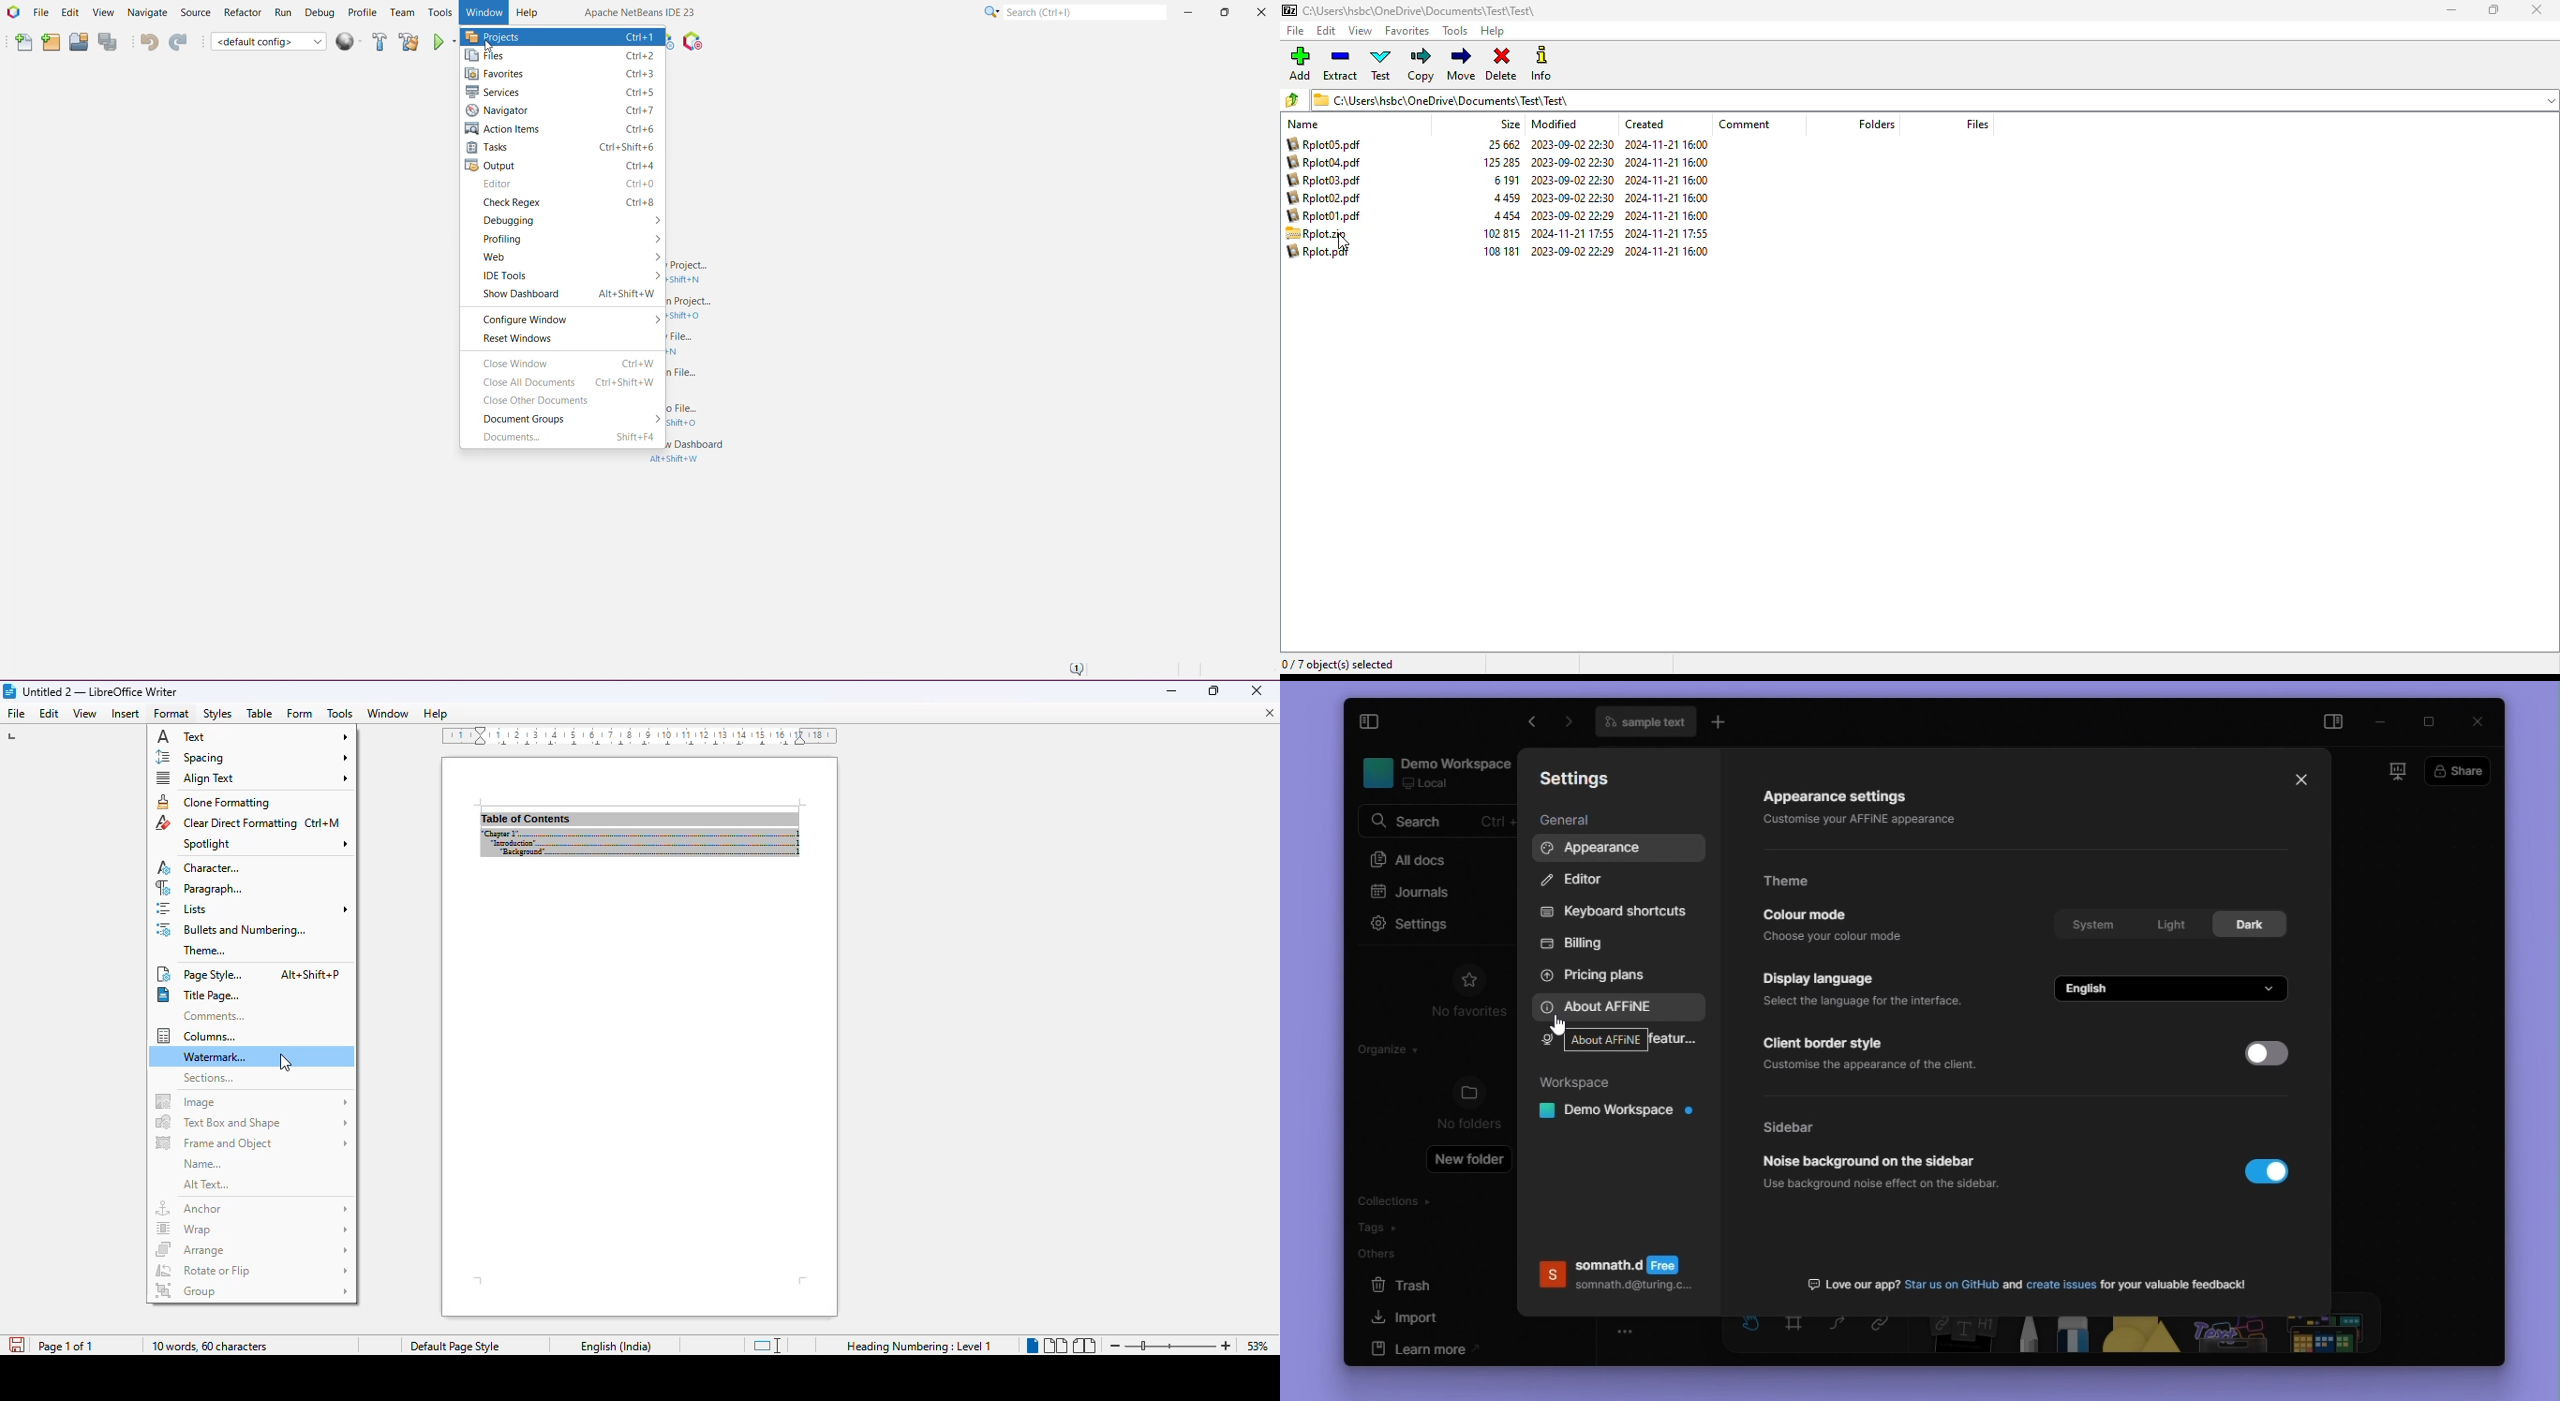 The width and height of the screenshot is (2576, 1428). Describe the element at coordinates (339, 713) in the screenshot. I see `tools` at that location.